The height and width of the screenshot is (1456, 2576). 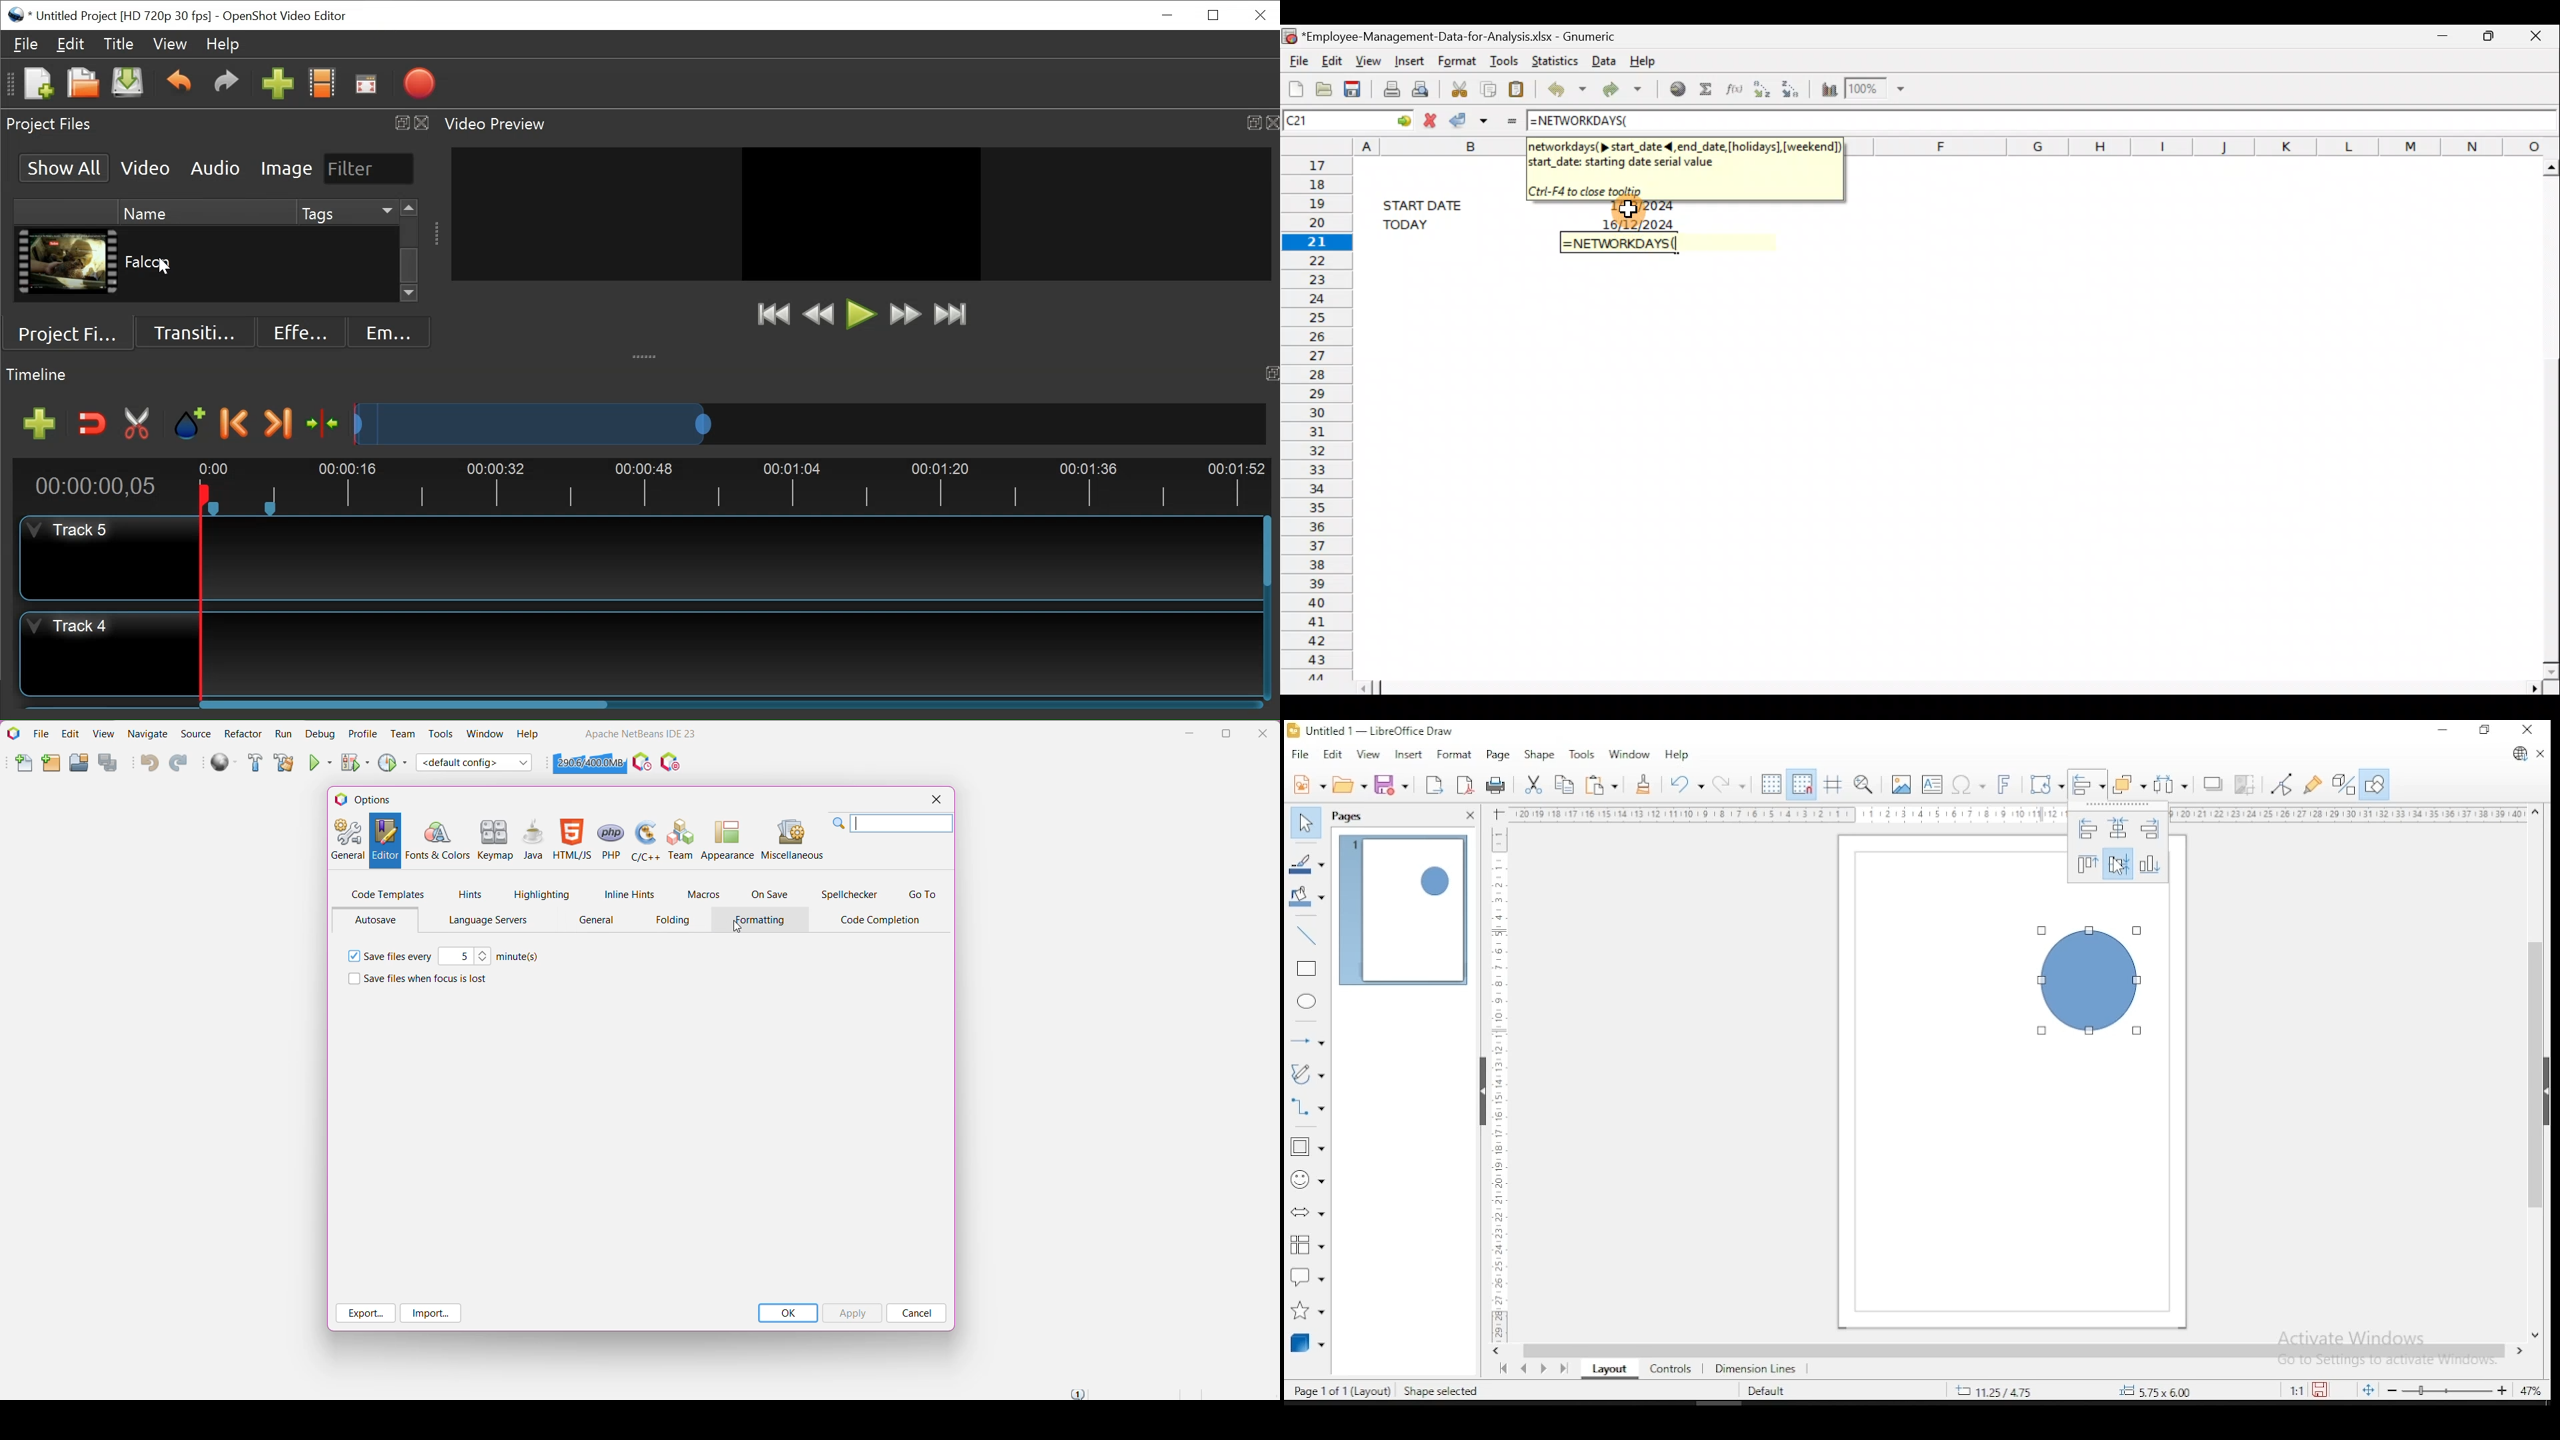 What do you see at coordinates (197, 331) in the screenshot?
I see `Transition` at bounding box center [197, 331].